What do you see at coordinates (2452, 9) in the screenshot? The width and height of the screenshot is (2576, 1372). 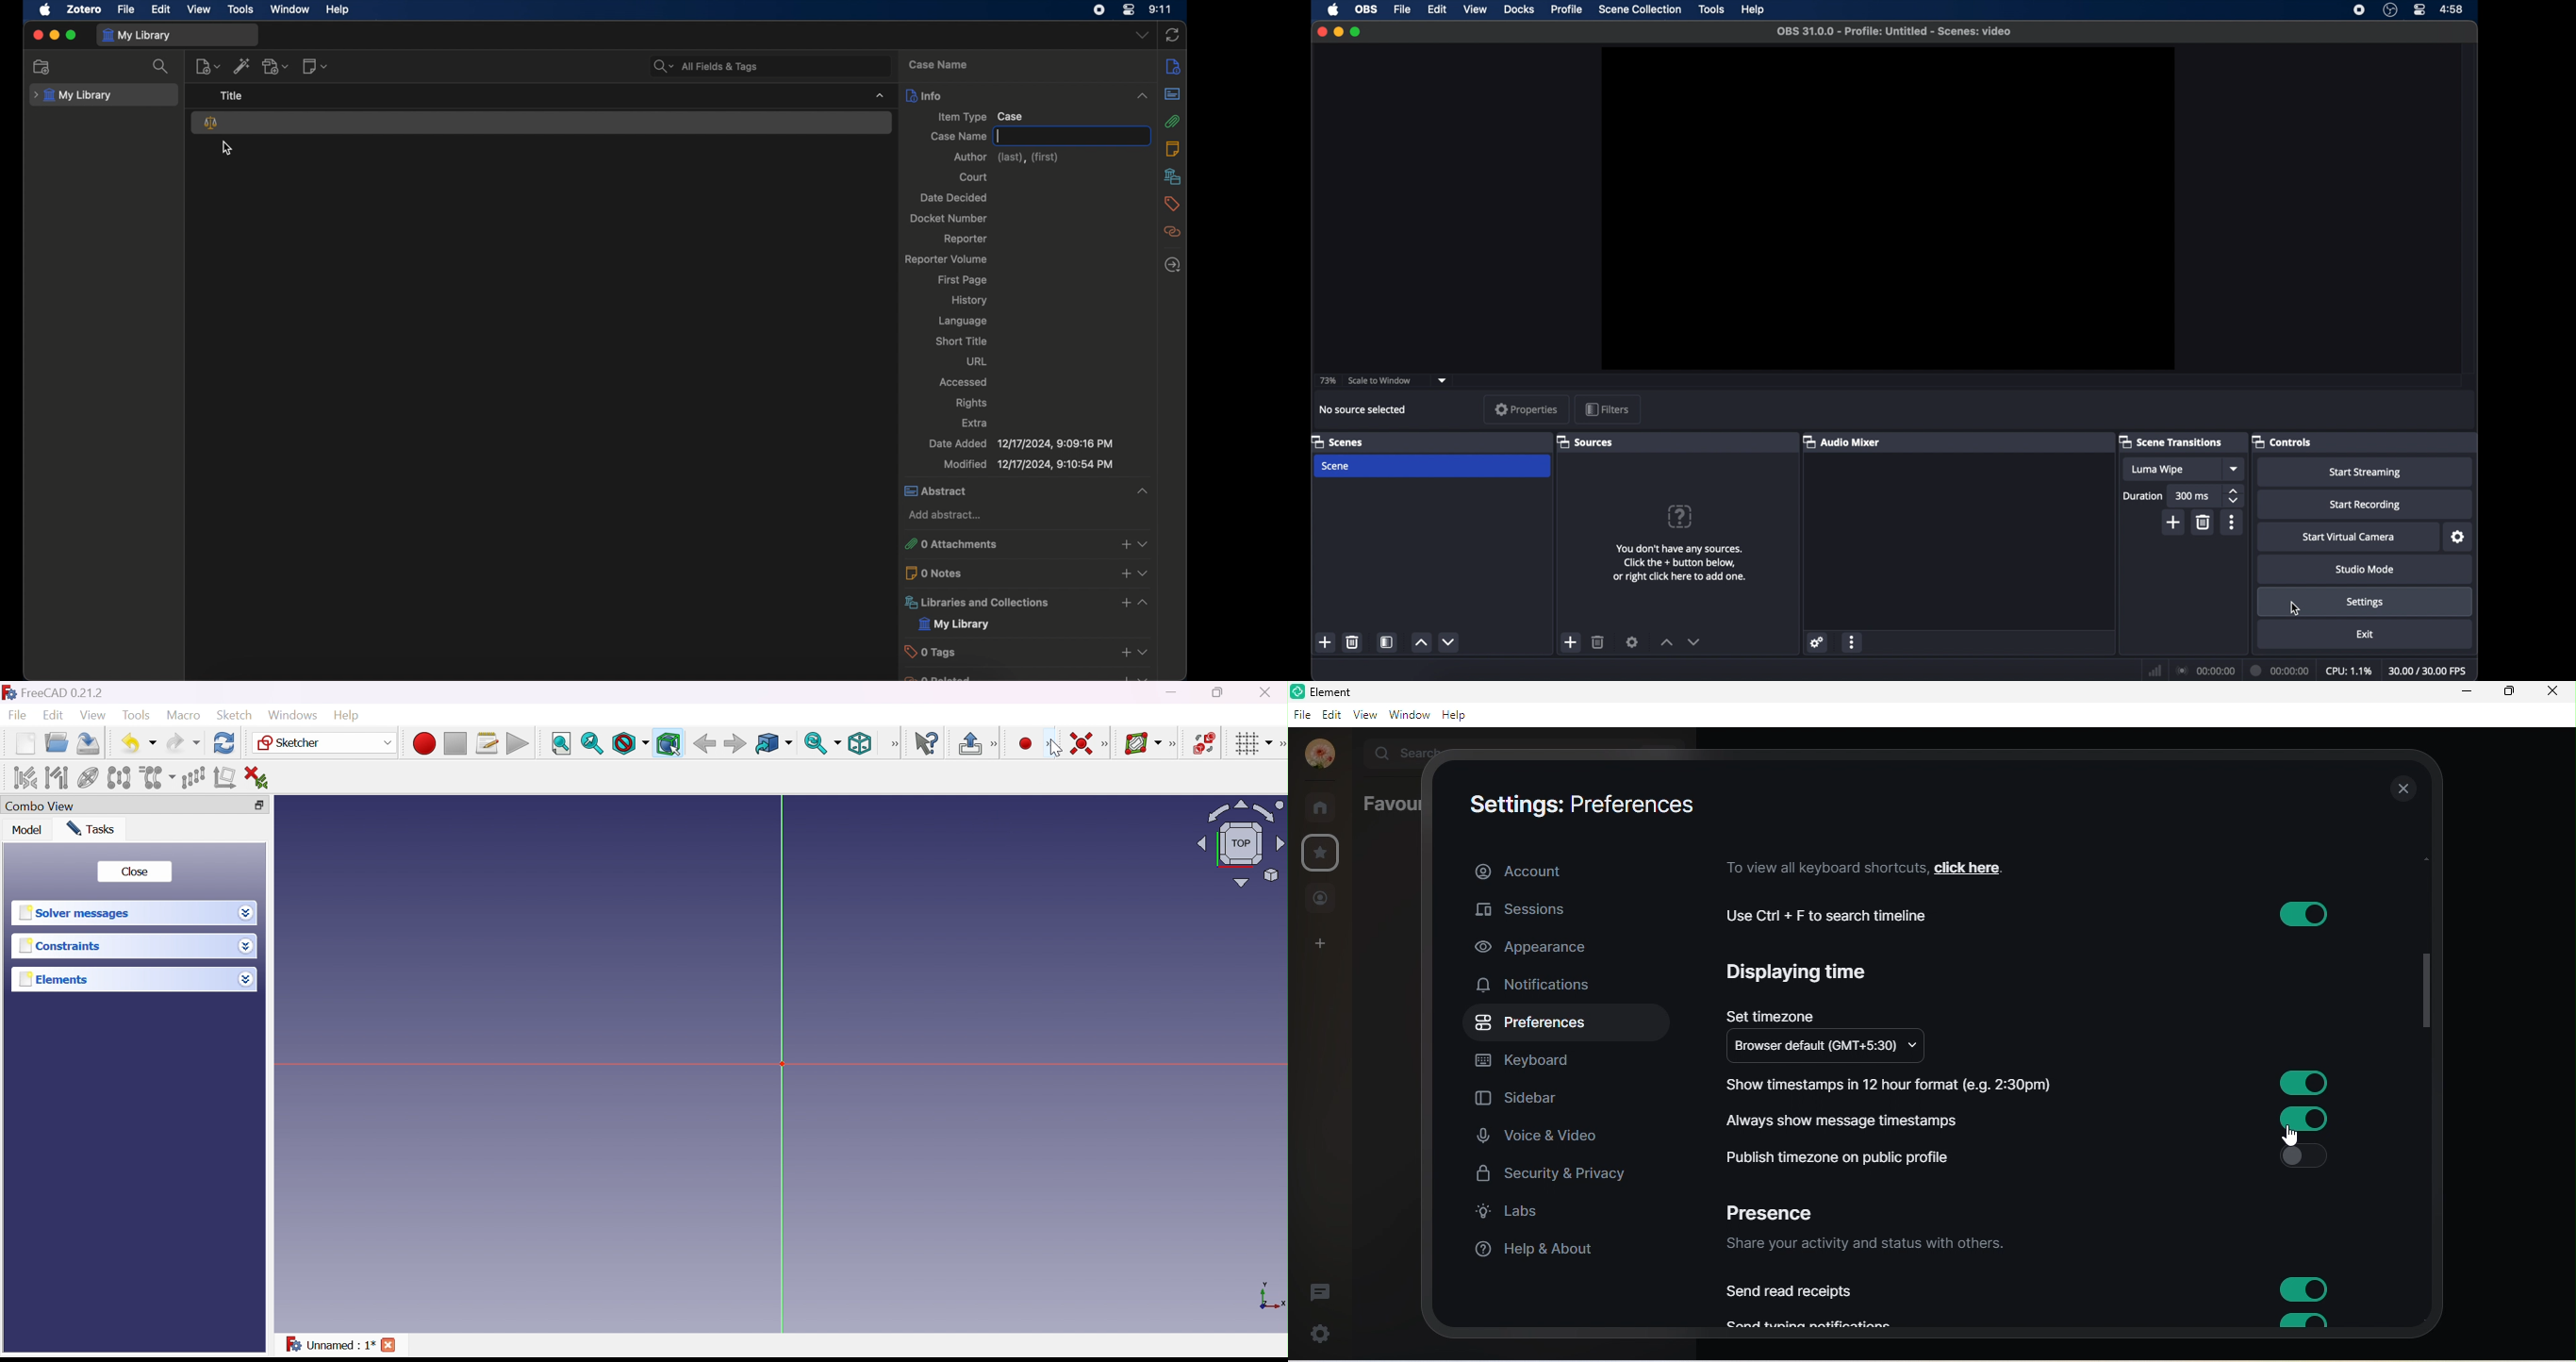 I see `4:58` at bounding box center [2452, 9].